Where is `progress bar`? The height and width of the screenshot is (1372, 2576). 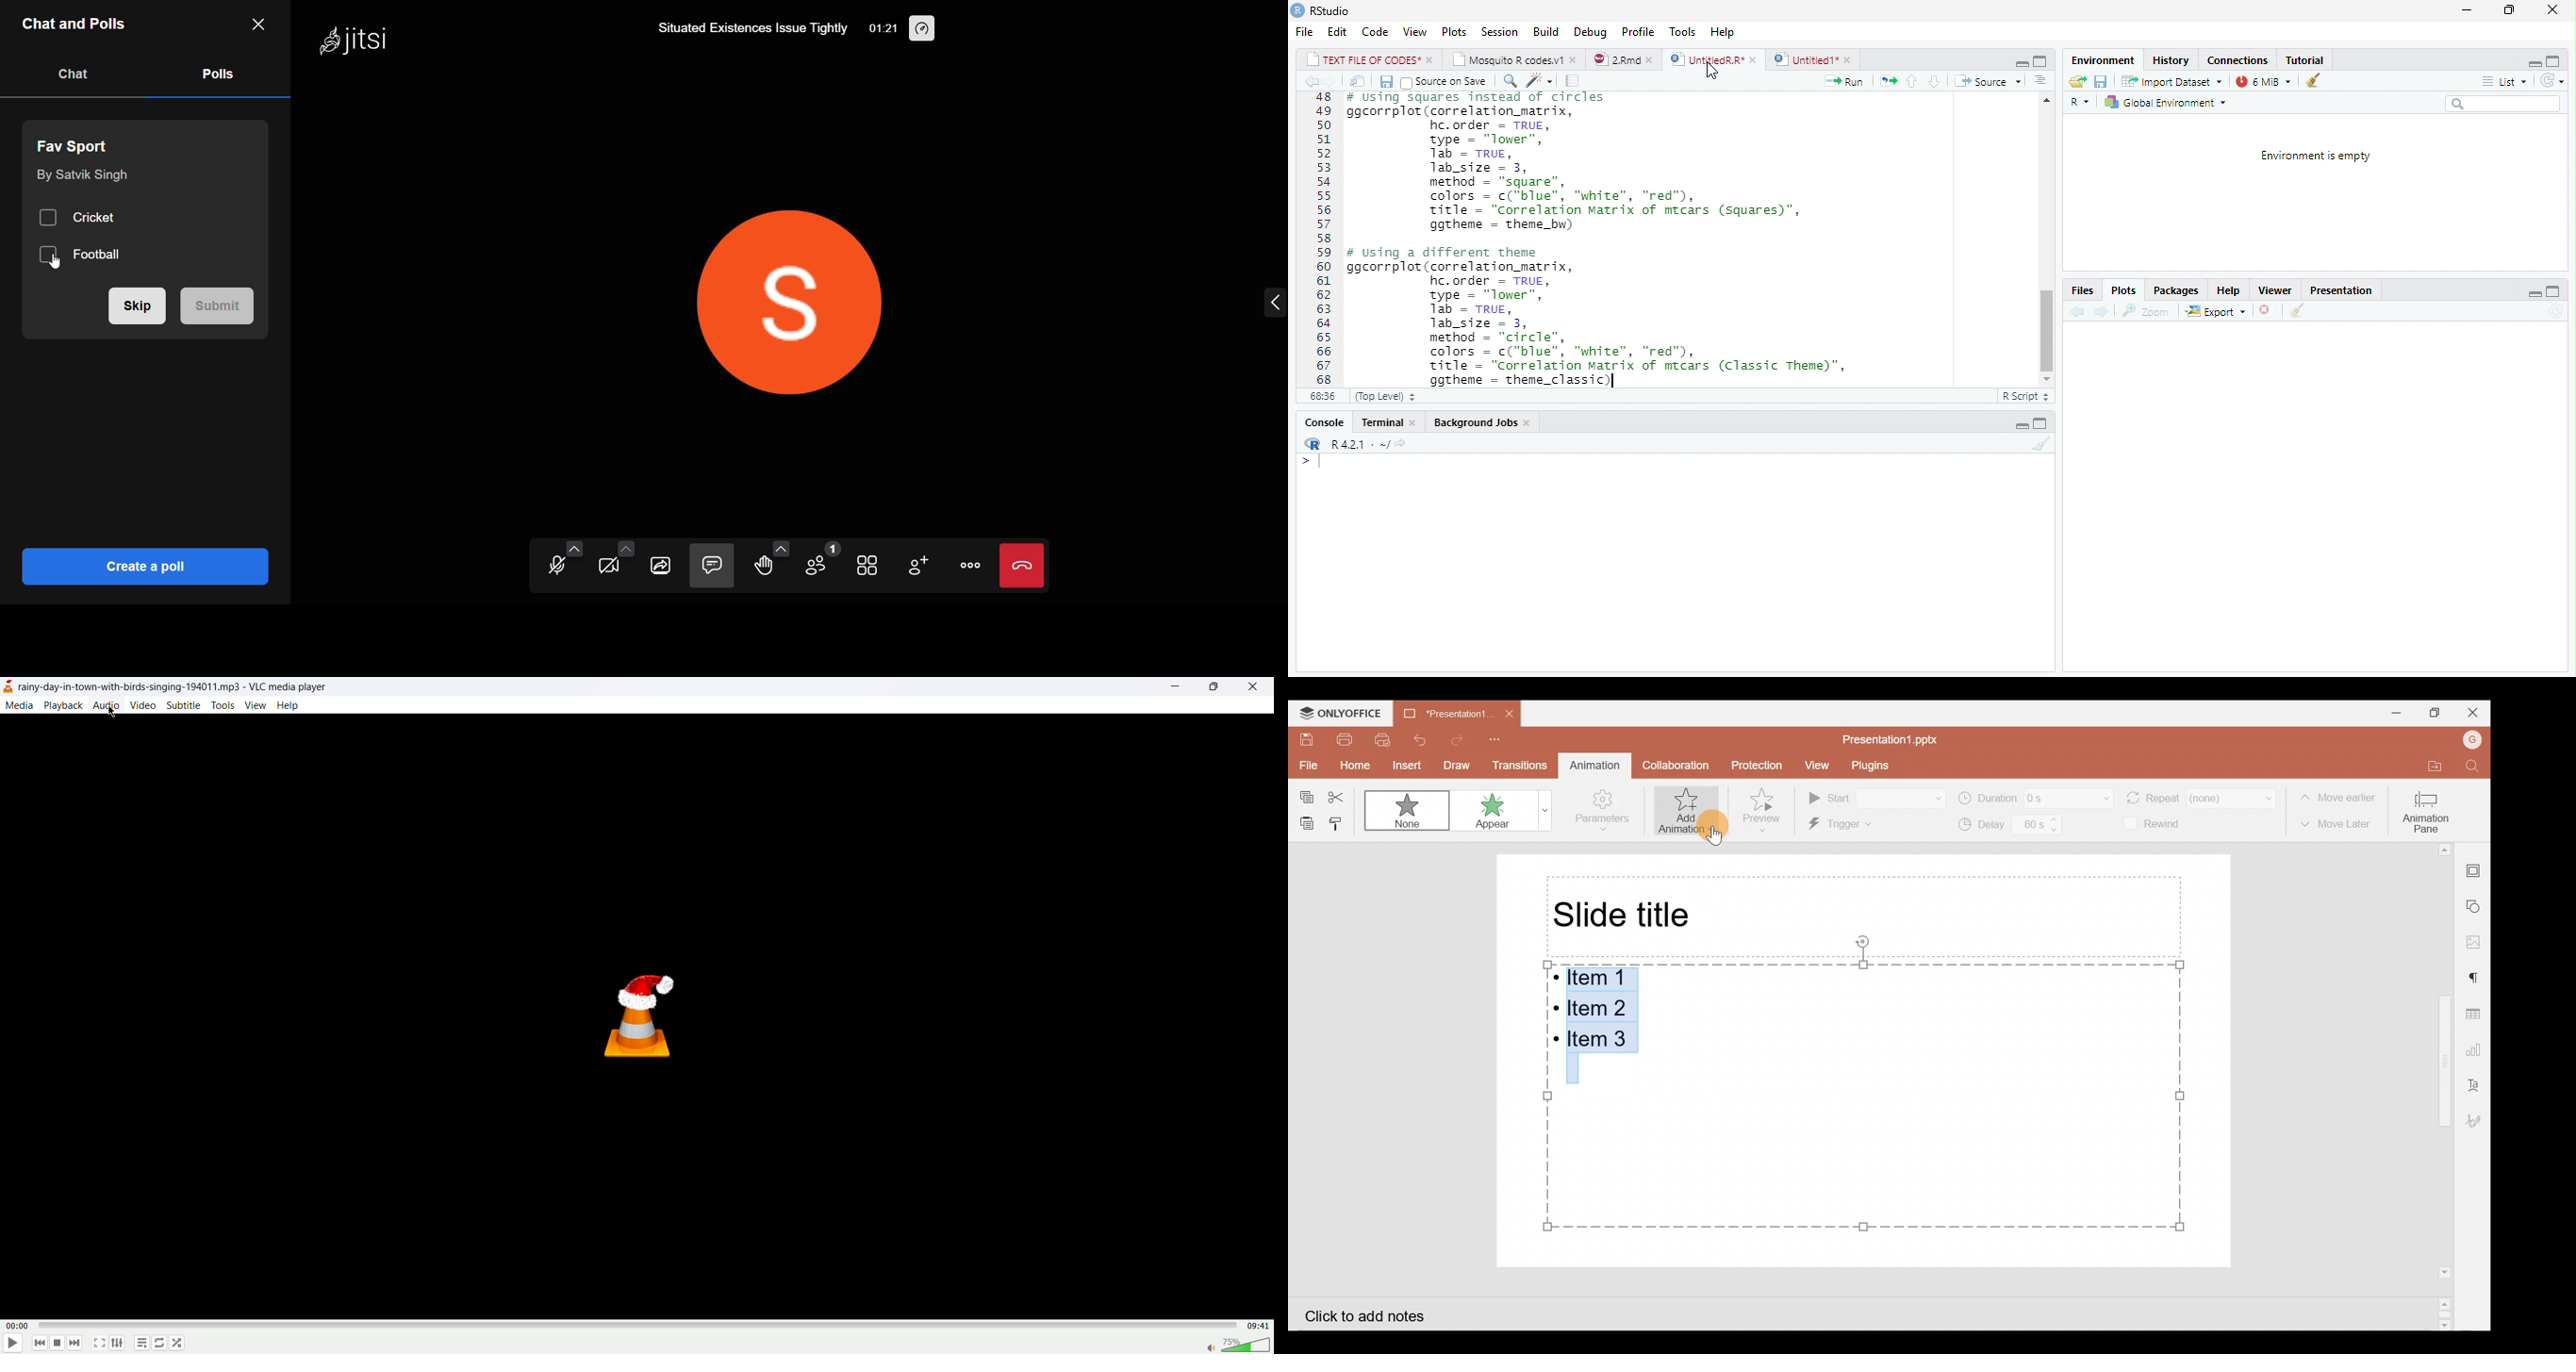 progress bar is located at coordinates (635, 1327).